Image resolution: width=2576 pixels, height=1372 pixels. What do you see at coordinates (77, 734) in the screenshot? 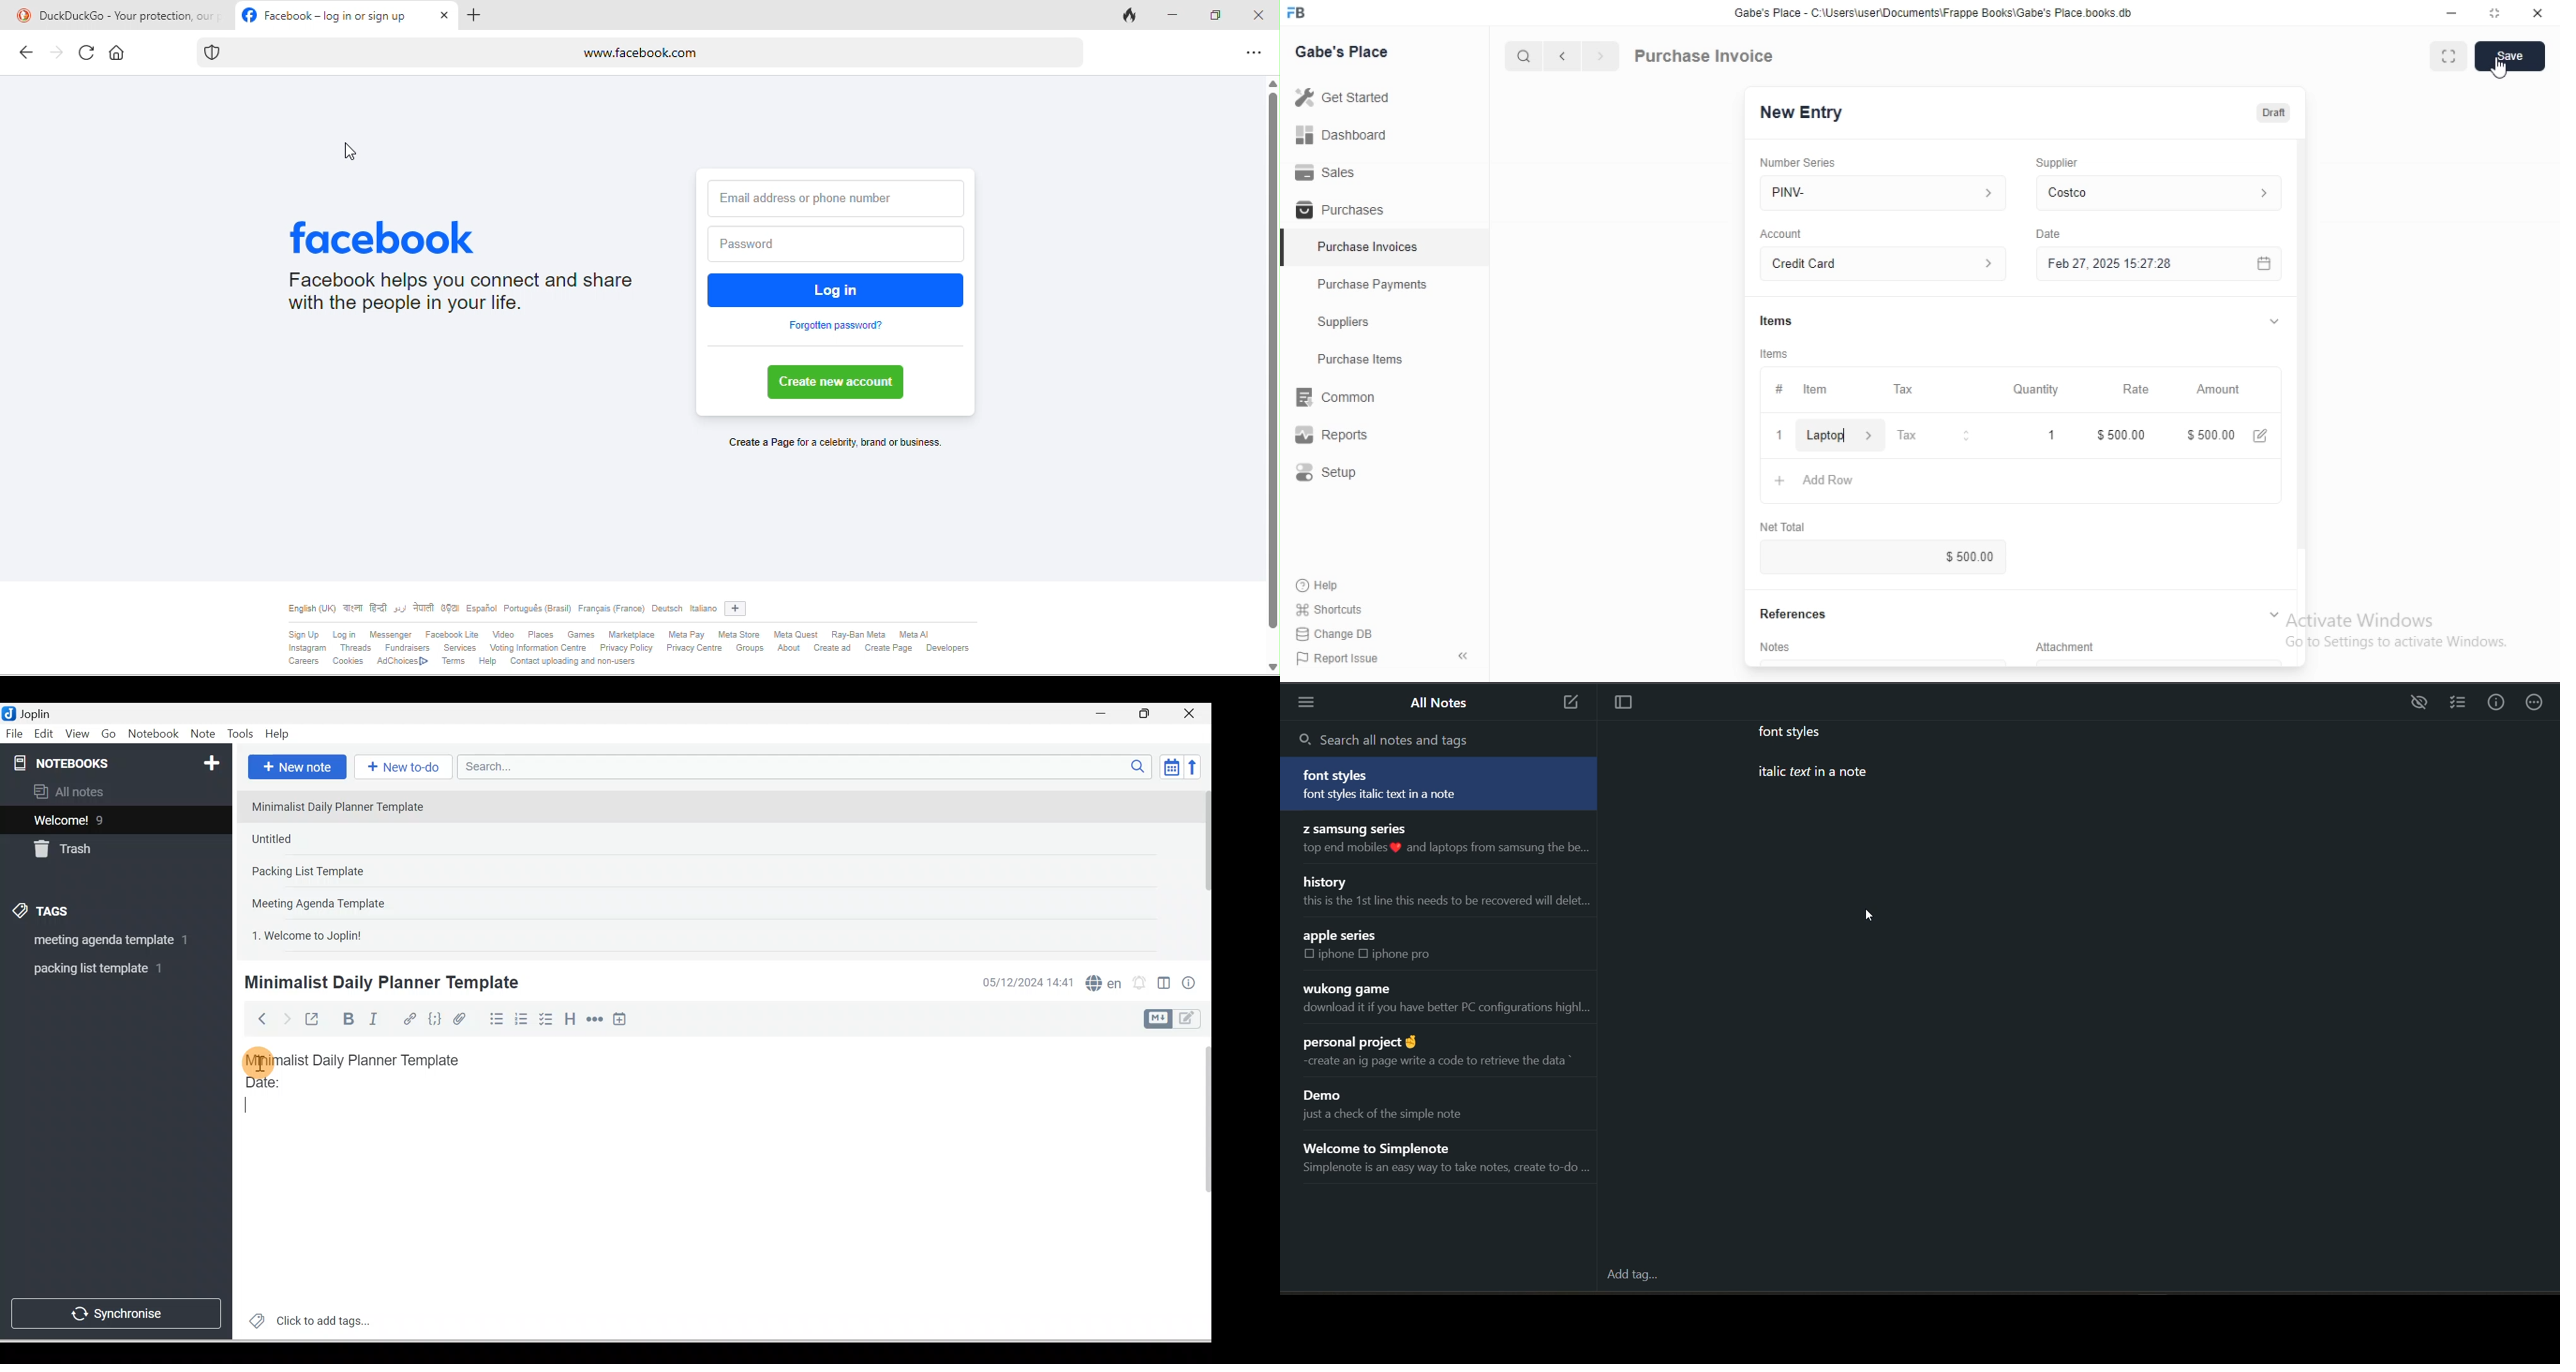
I see `View` at bounding box center [77, 734].